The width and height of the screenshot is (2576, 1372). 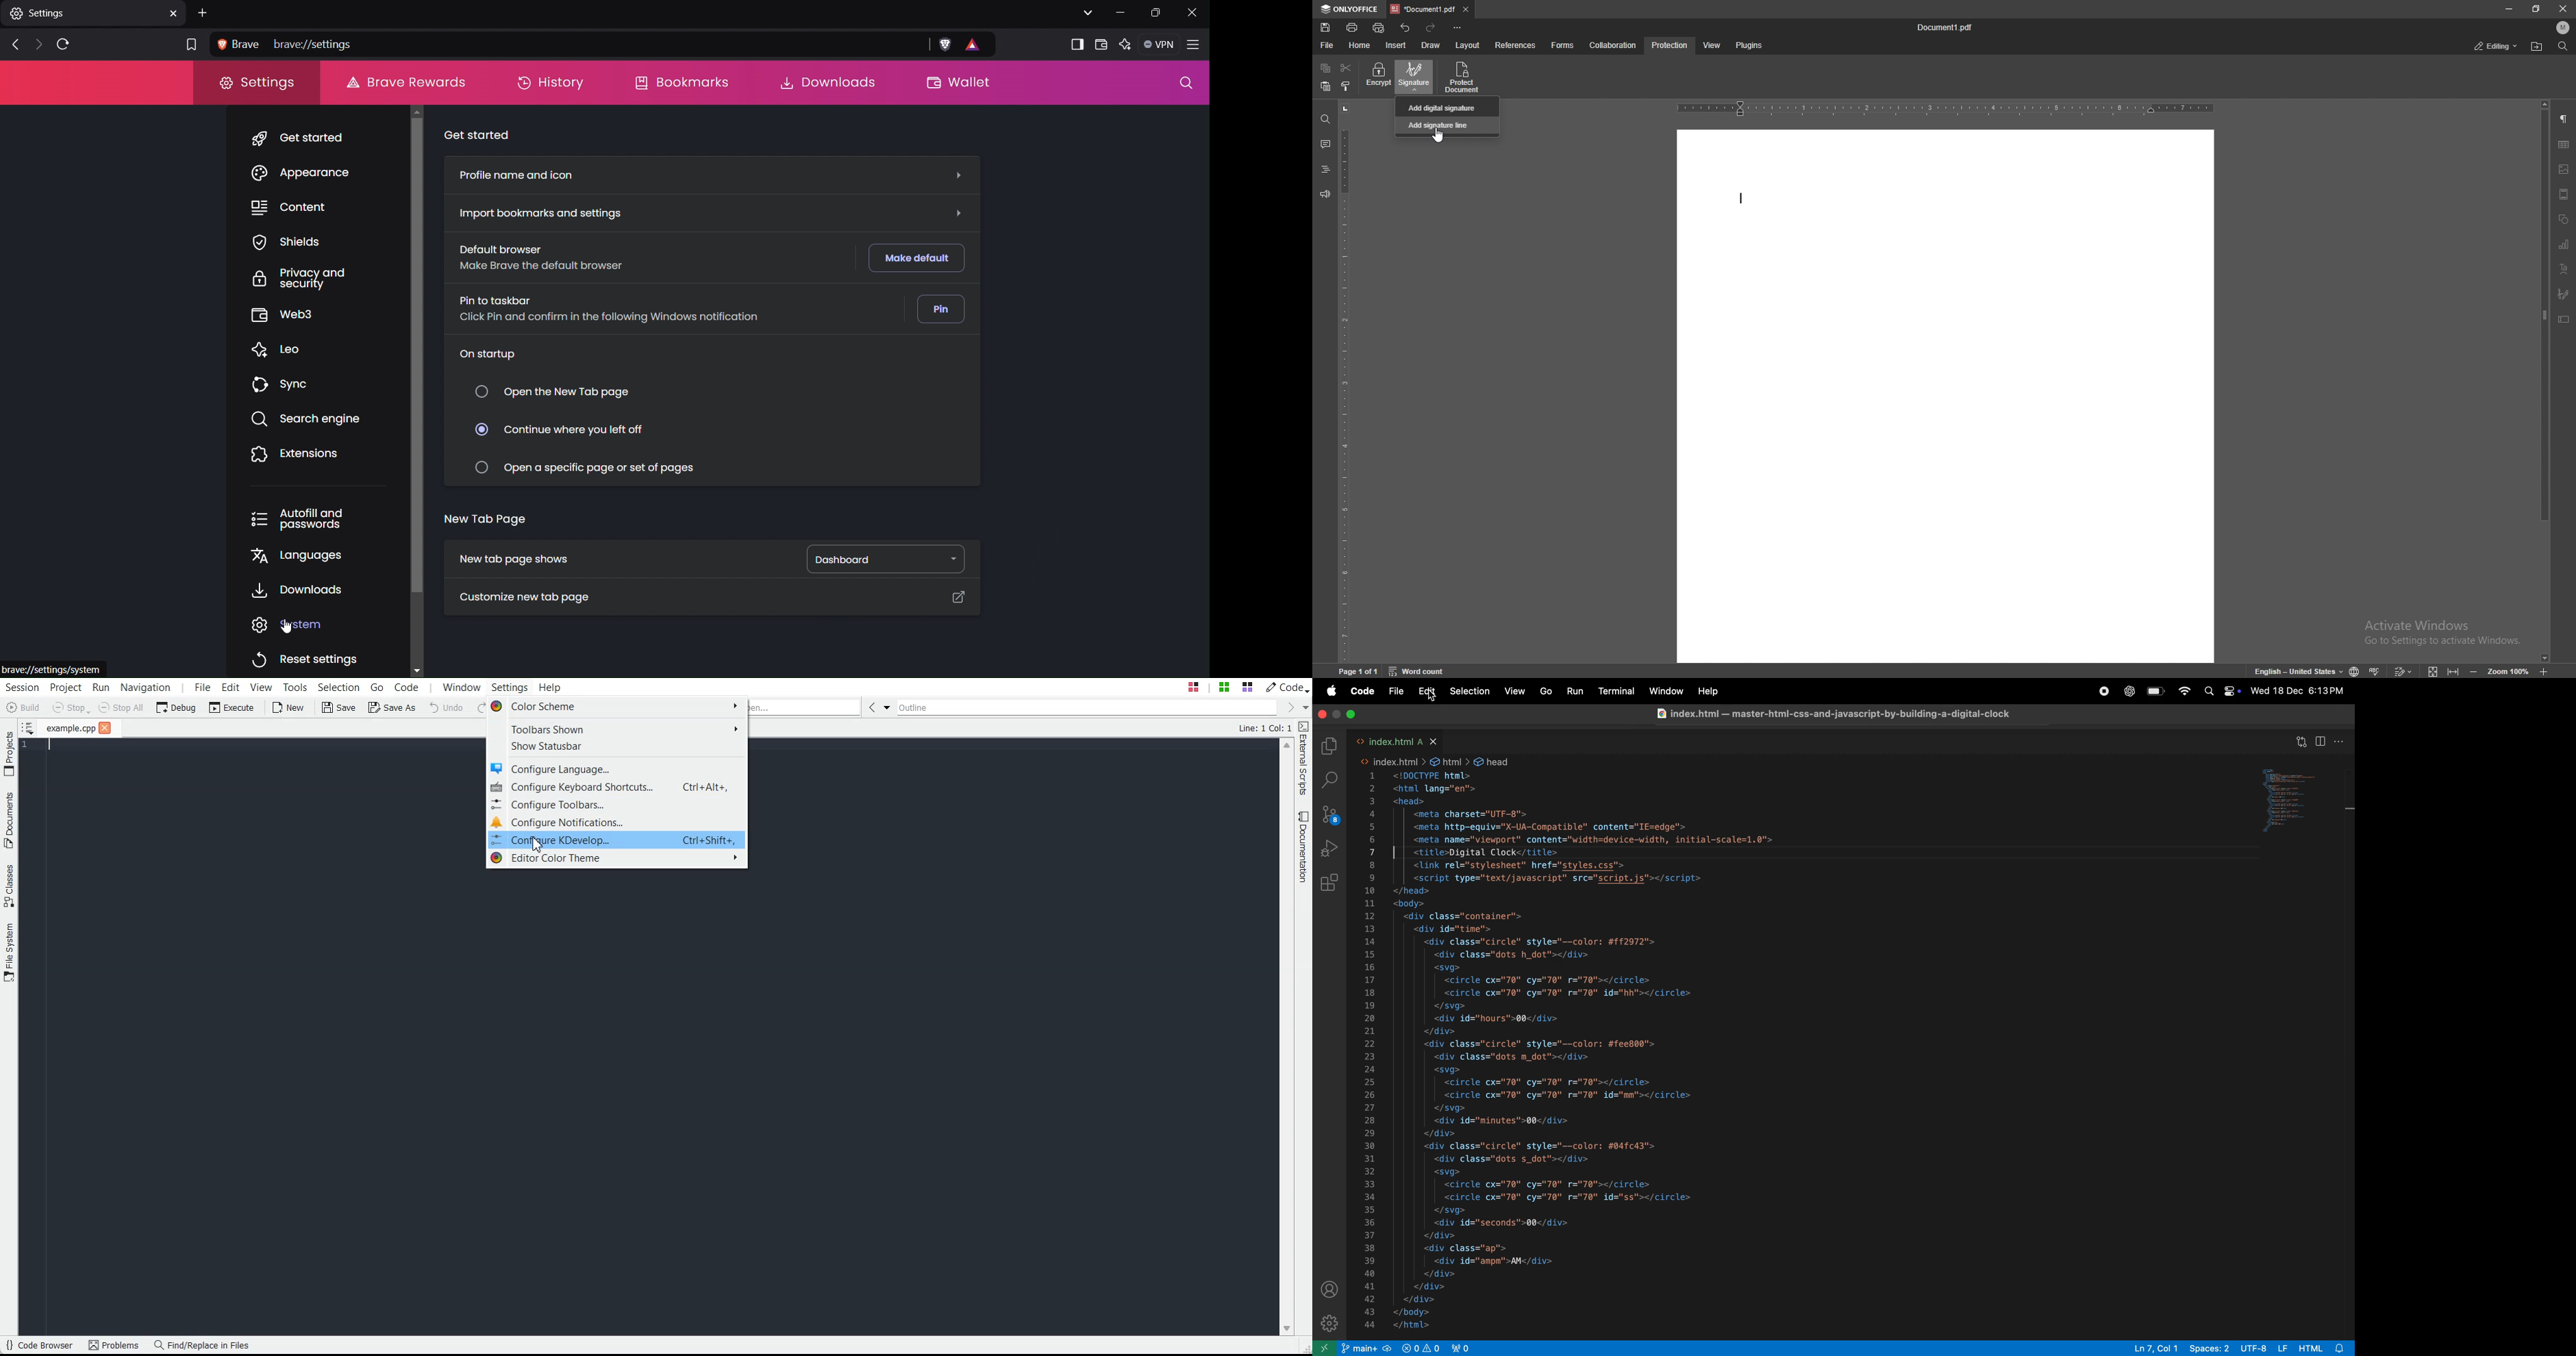 I want to click on Search engine, so click(x=304, y=419).